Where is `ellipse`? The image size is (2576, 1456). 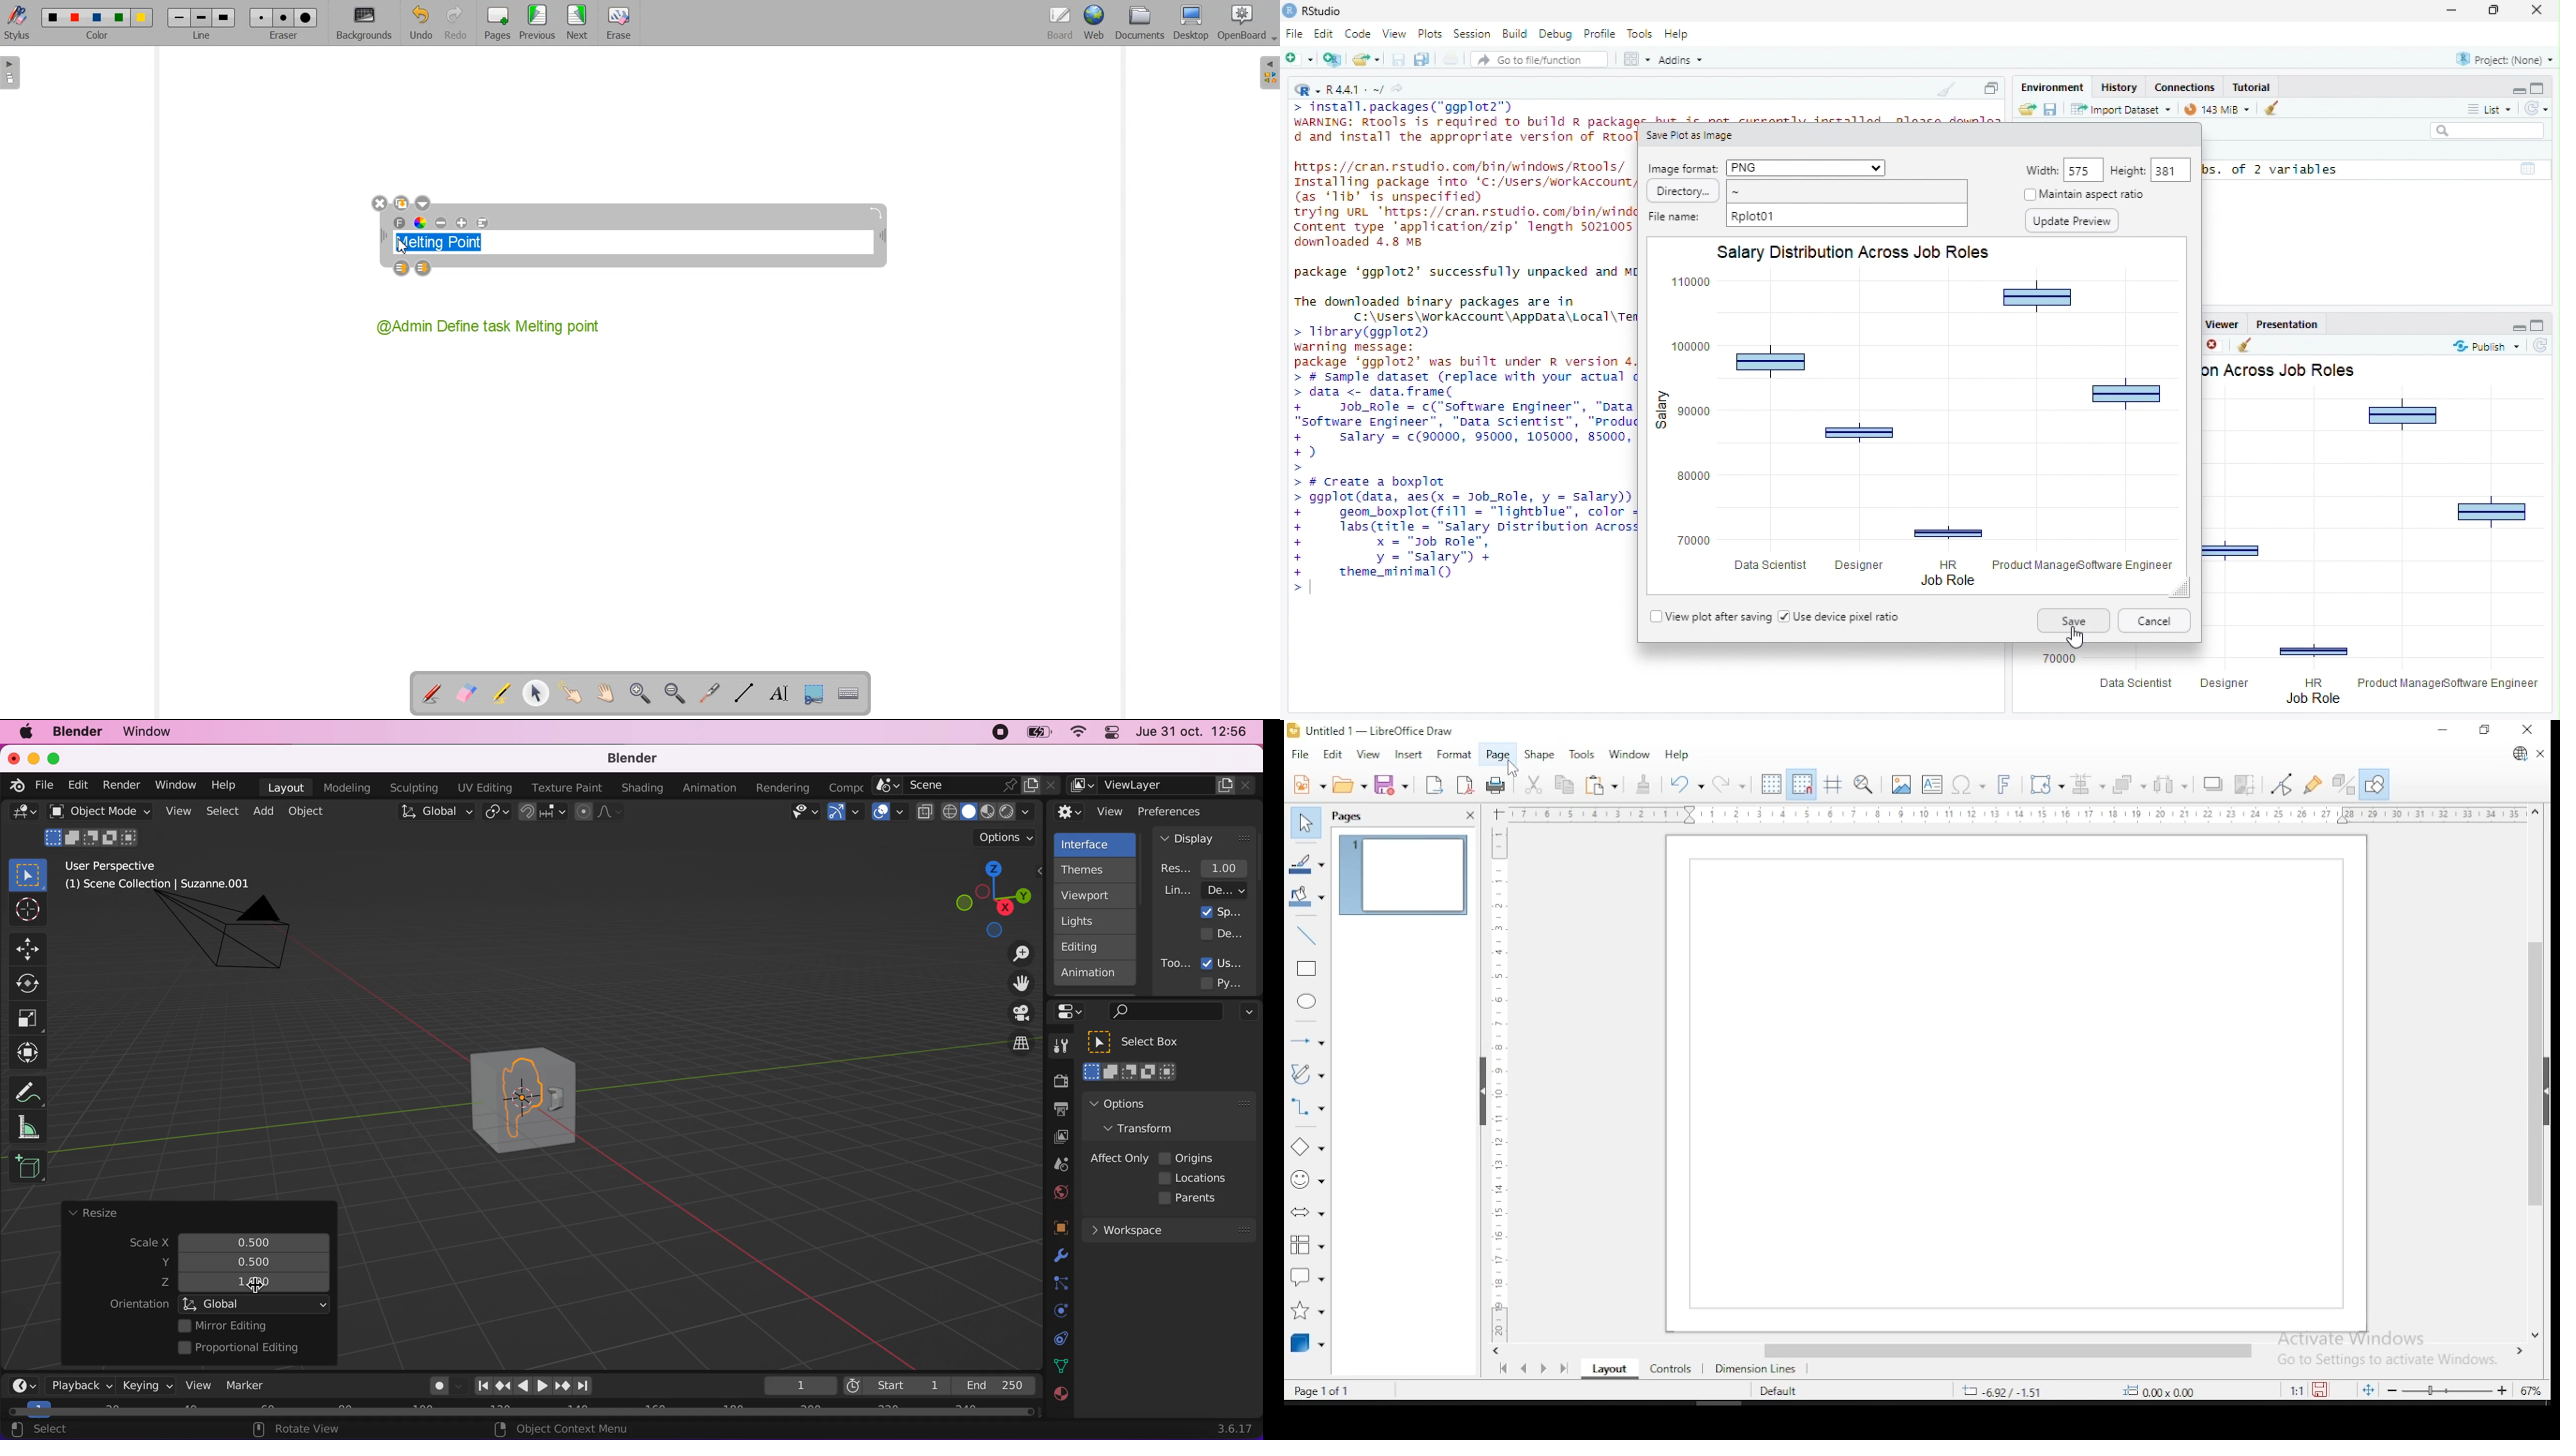 ellipse is located at coordinates (1308, 1004).